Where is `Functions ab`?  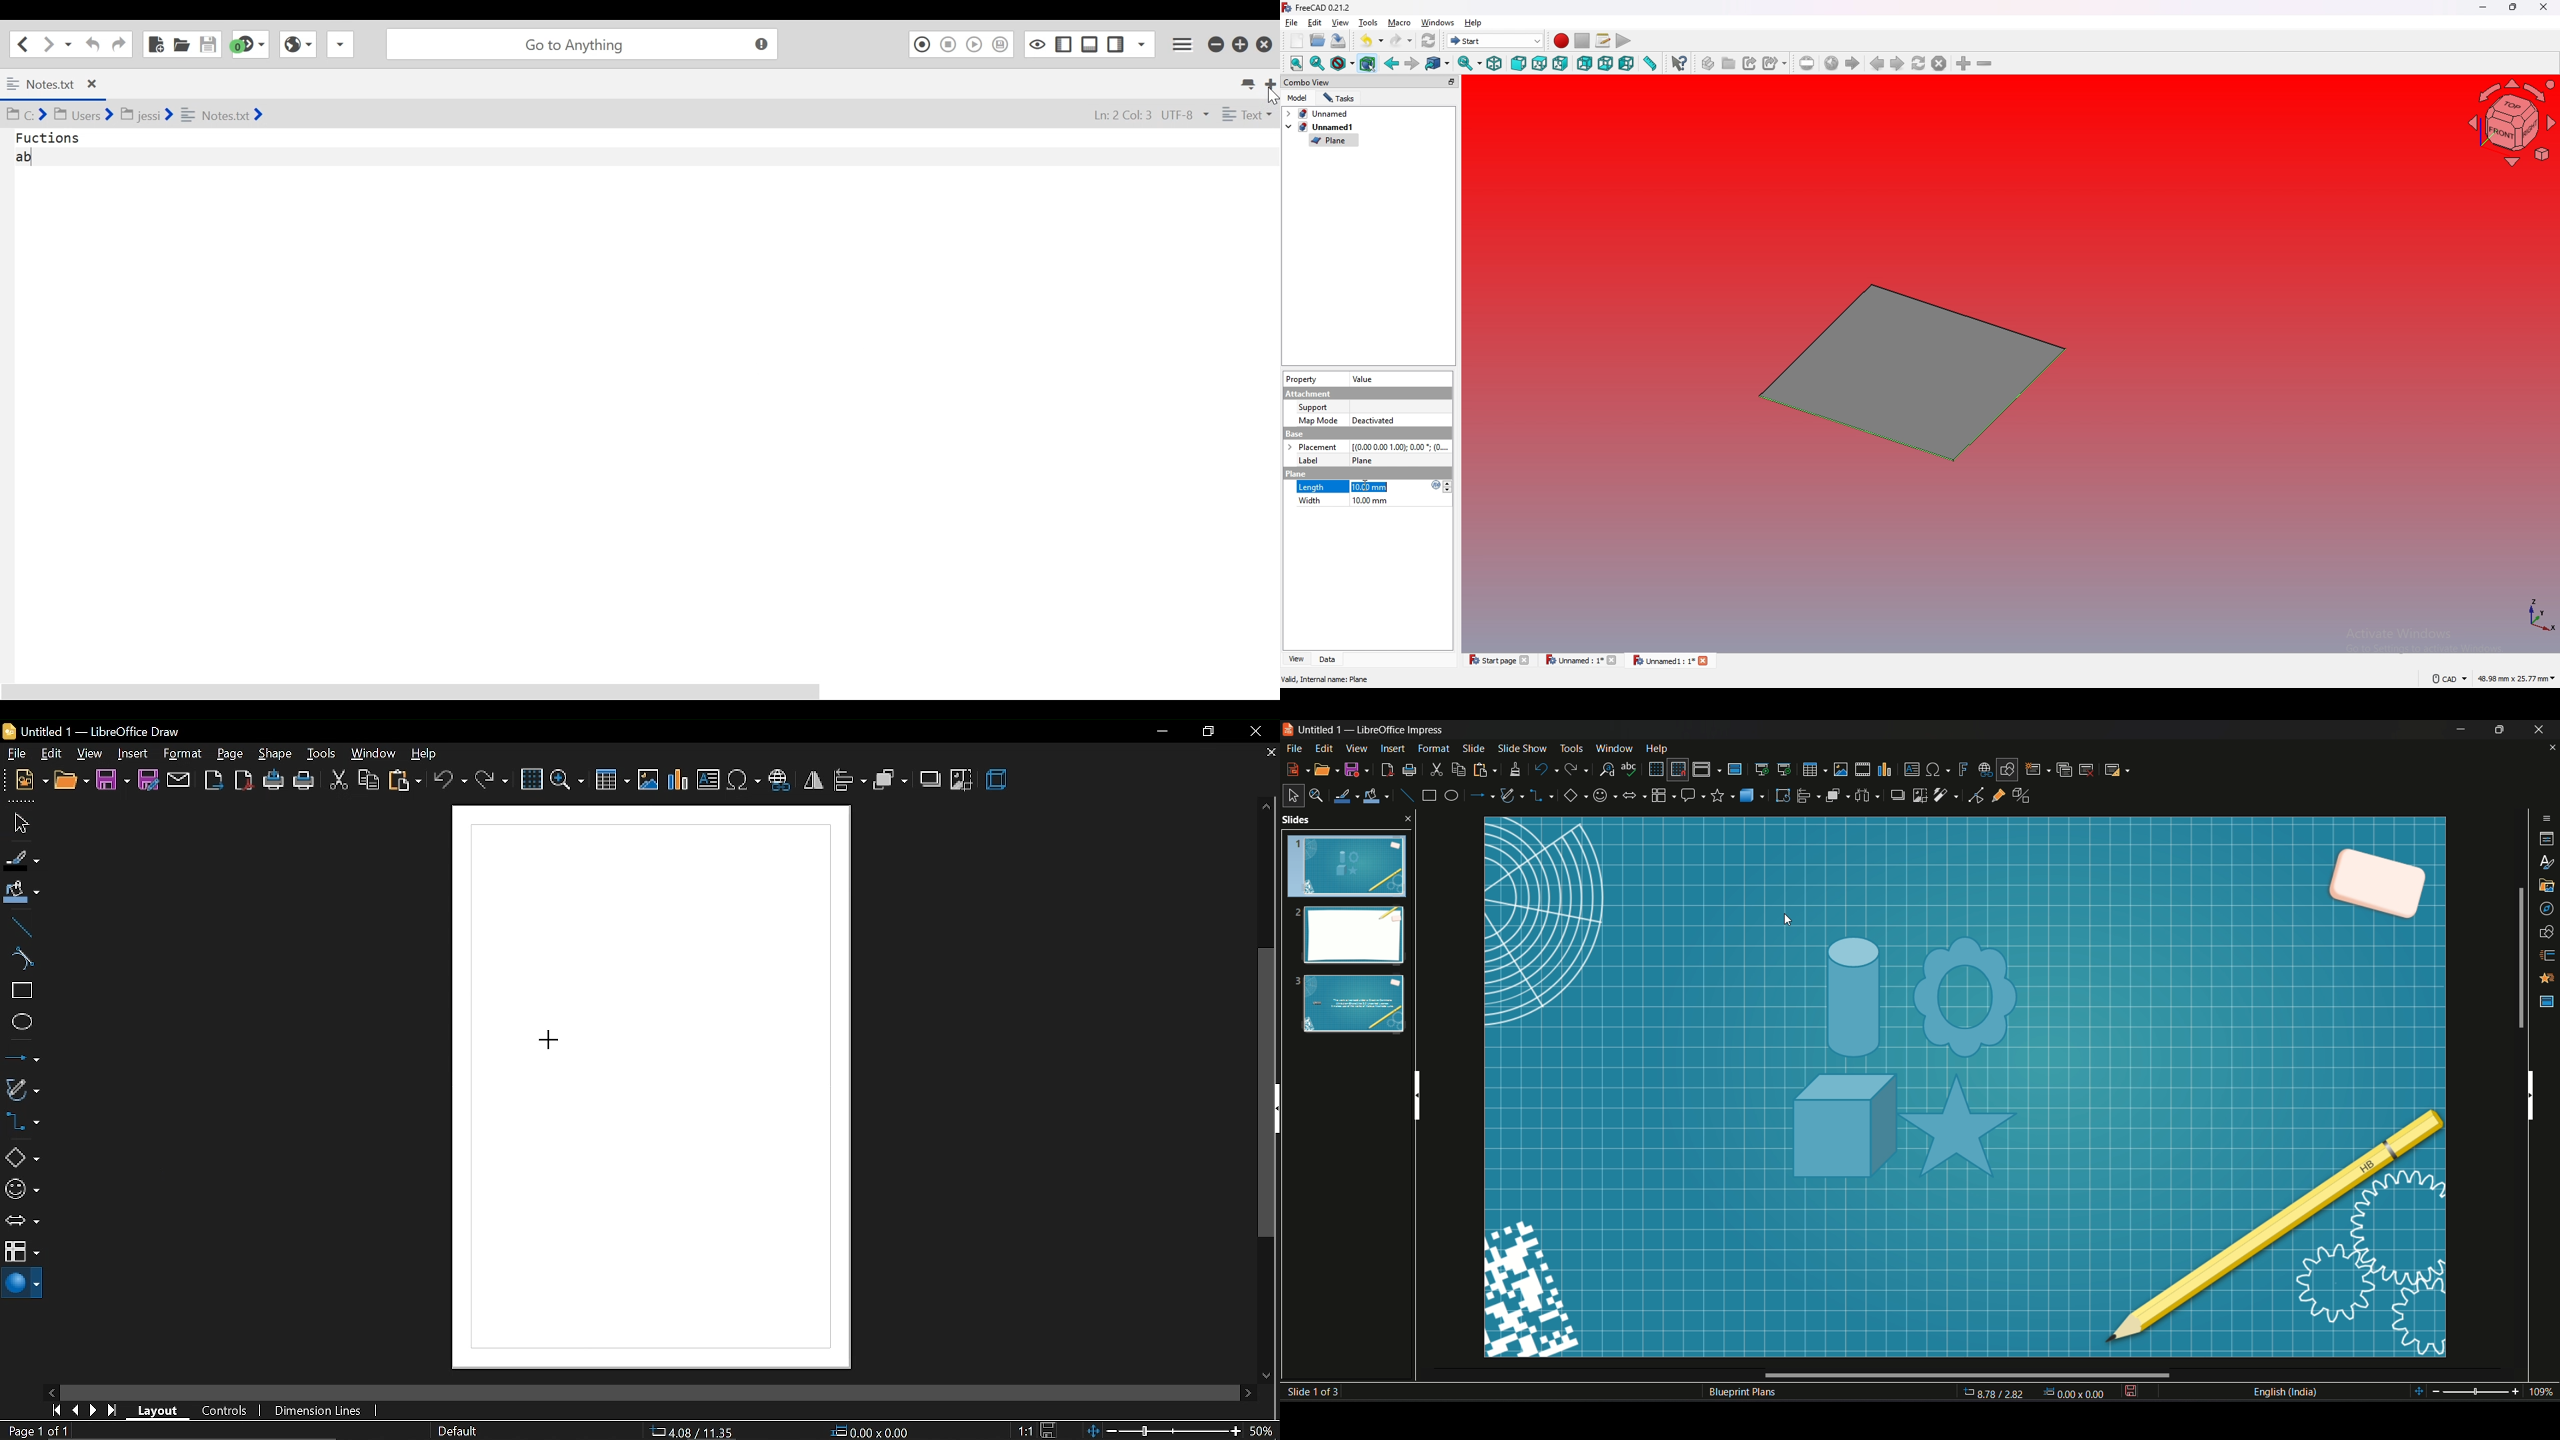 Functions ab is located at coordinates (641, 404).